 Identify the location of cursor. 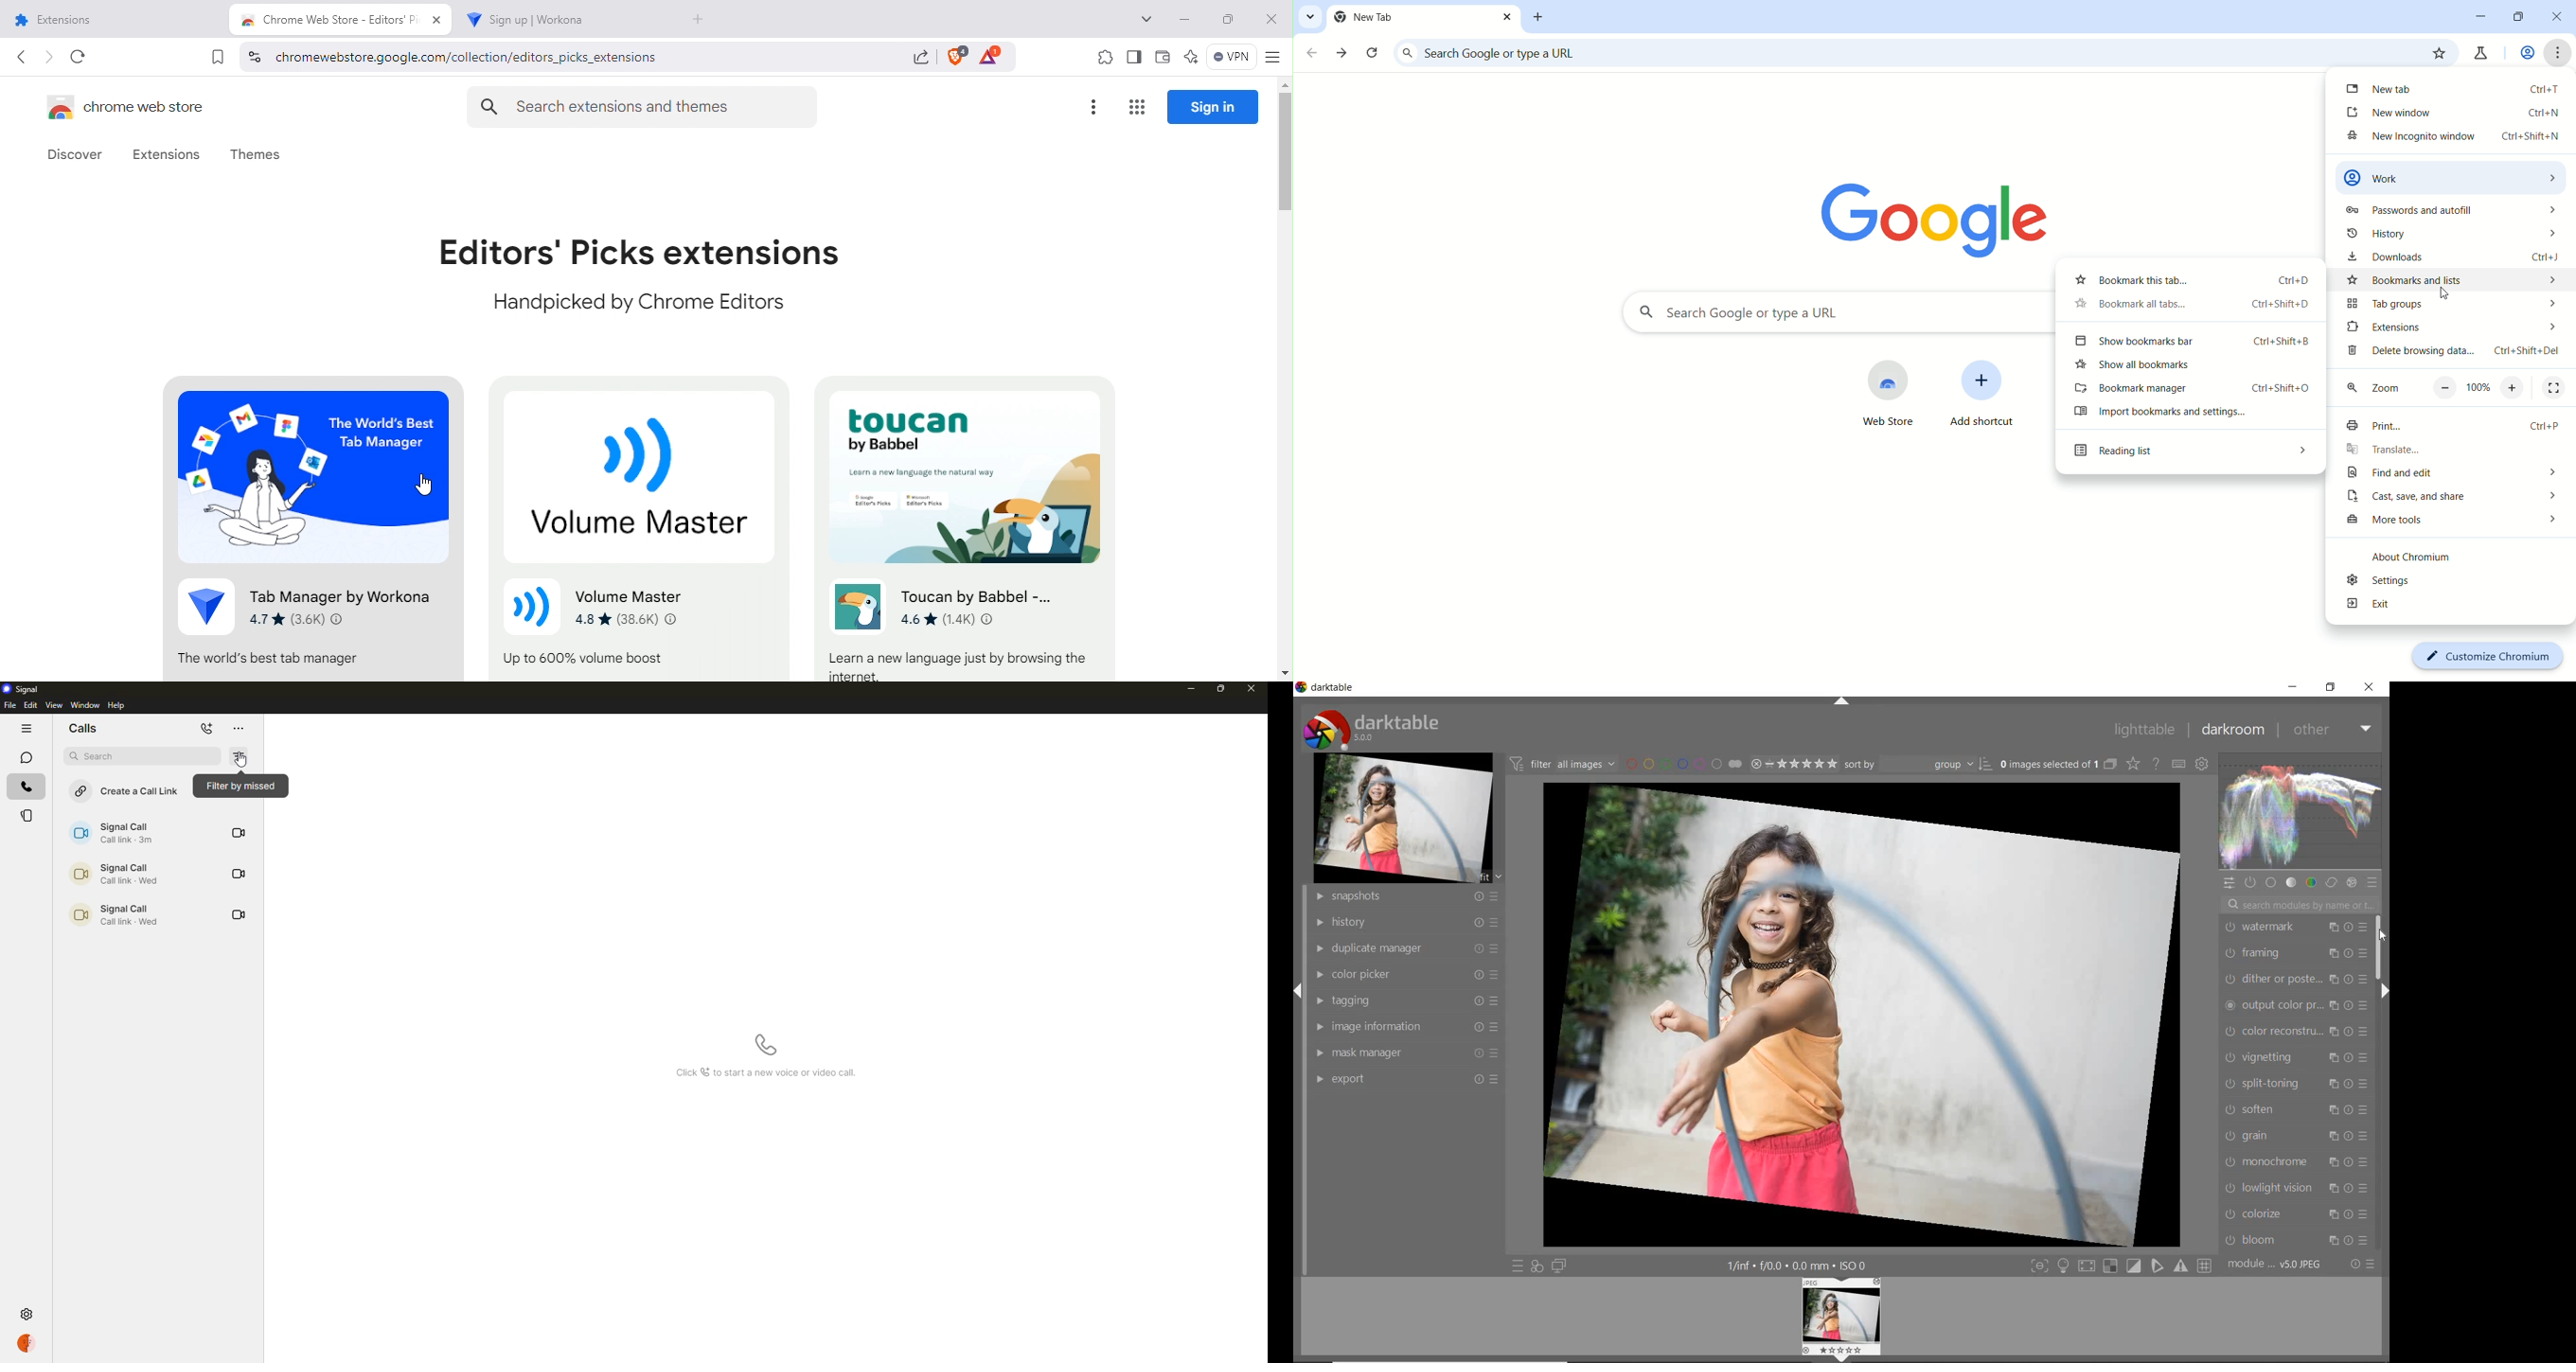
(2445, 295).